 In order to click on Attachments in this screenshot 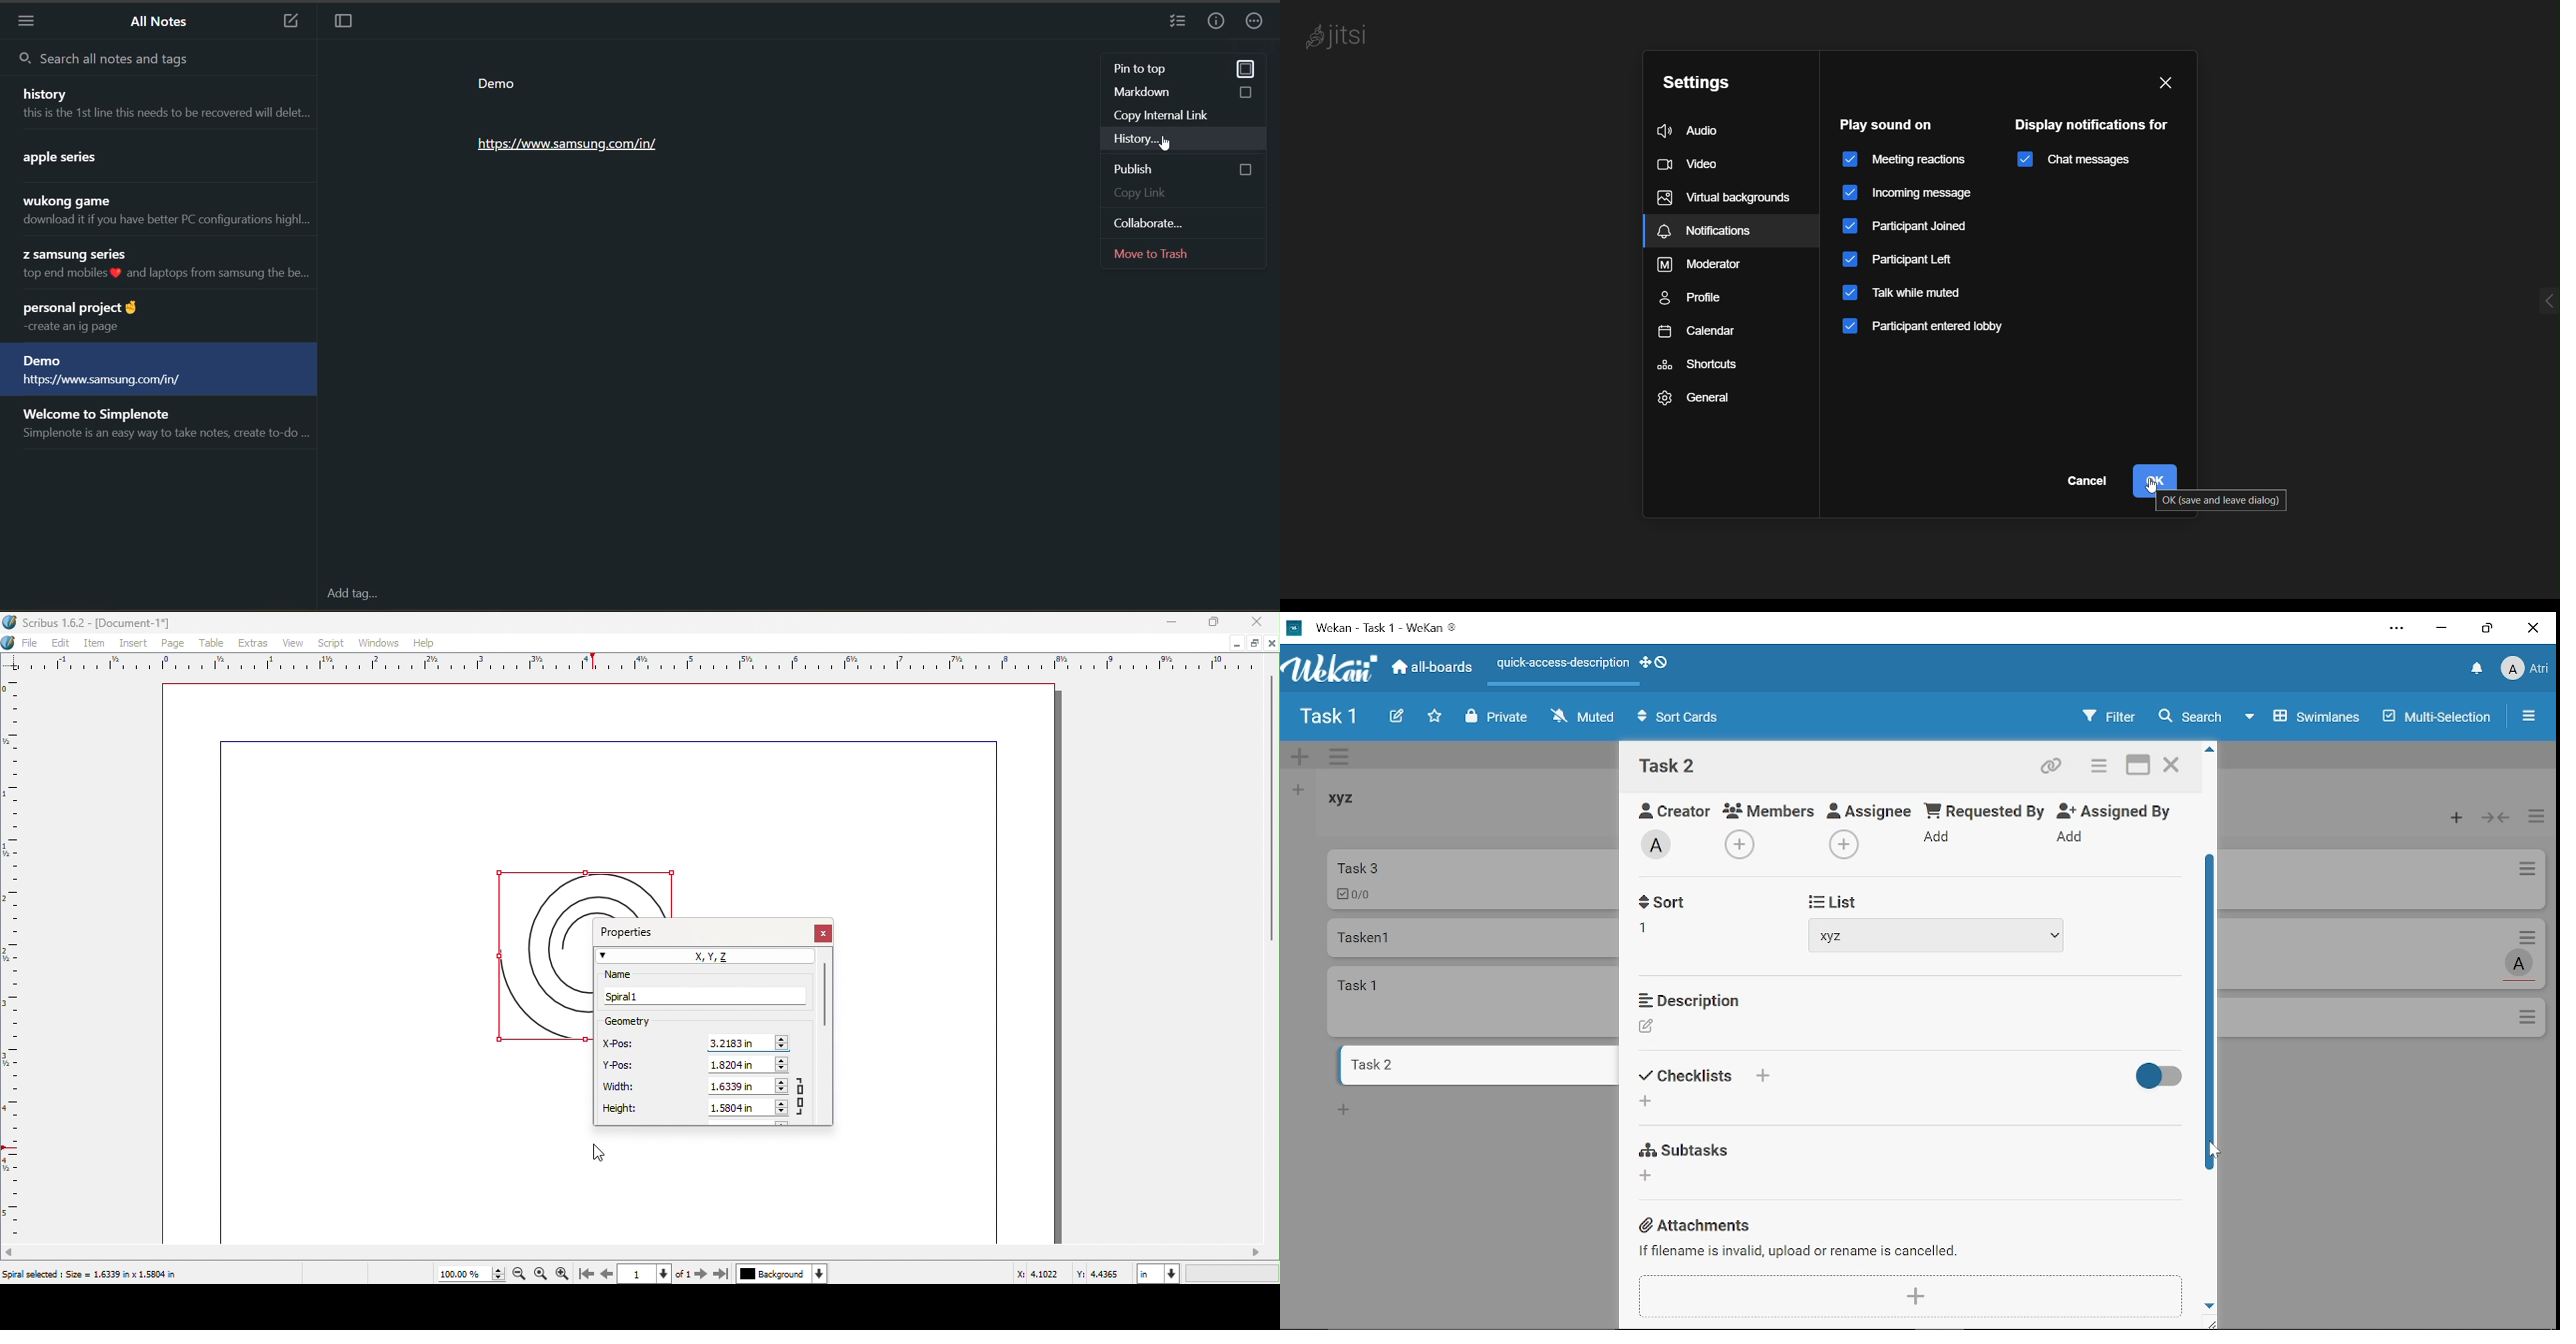, I will do `click(1697, 1224)`.